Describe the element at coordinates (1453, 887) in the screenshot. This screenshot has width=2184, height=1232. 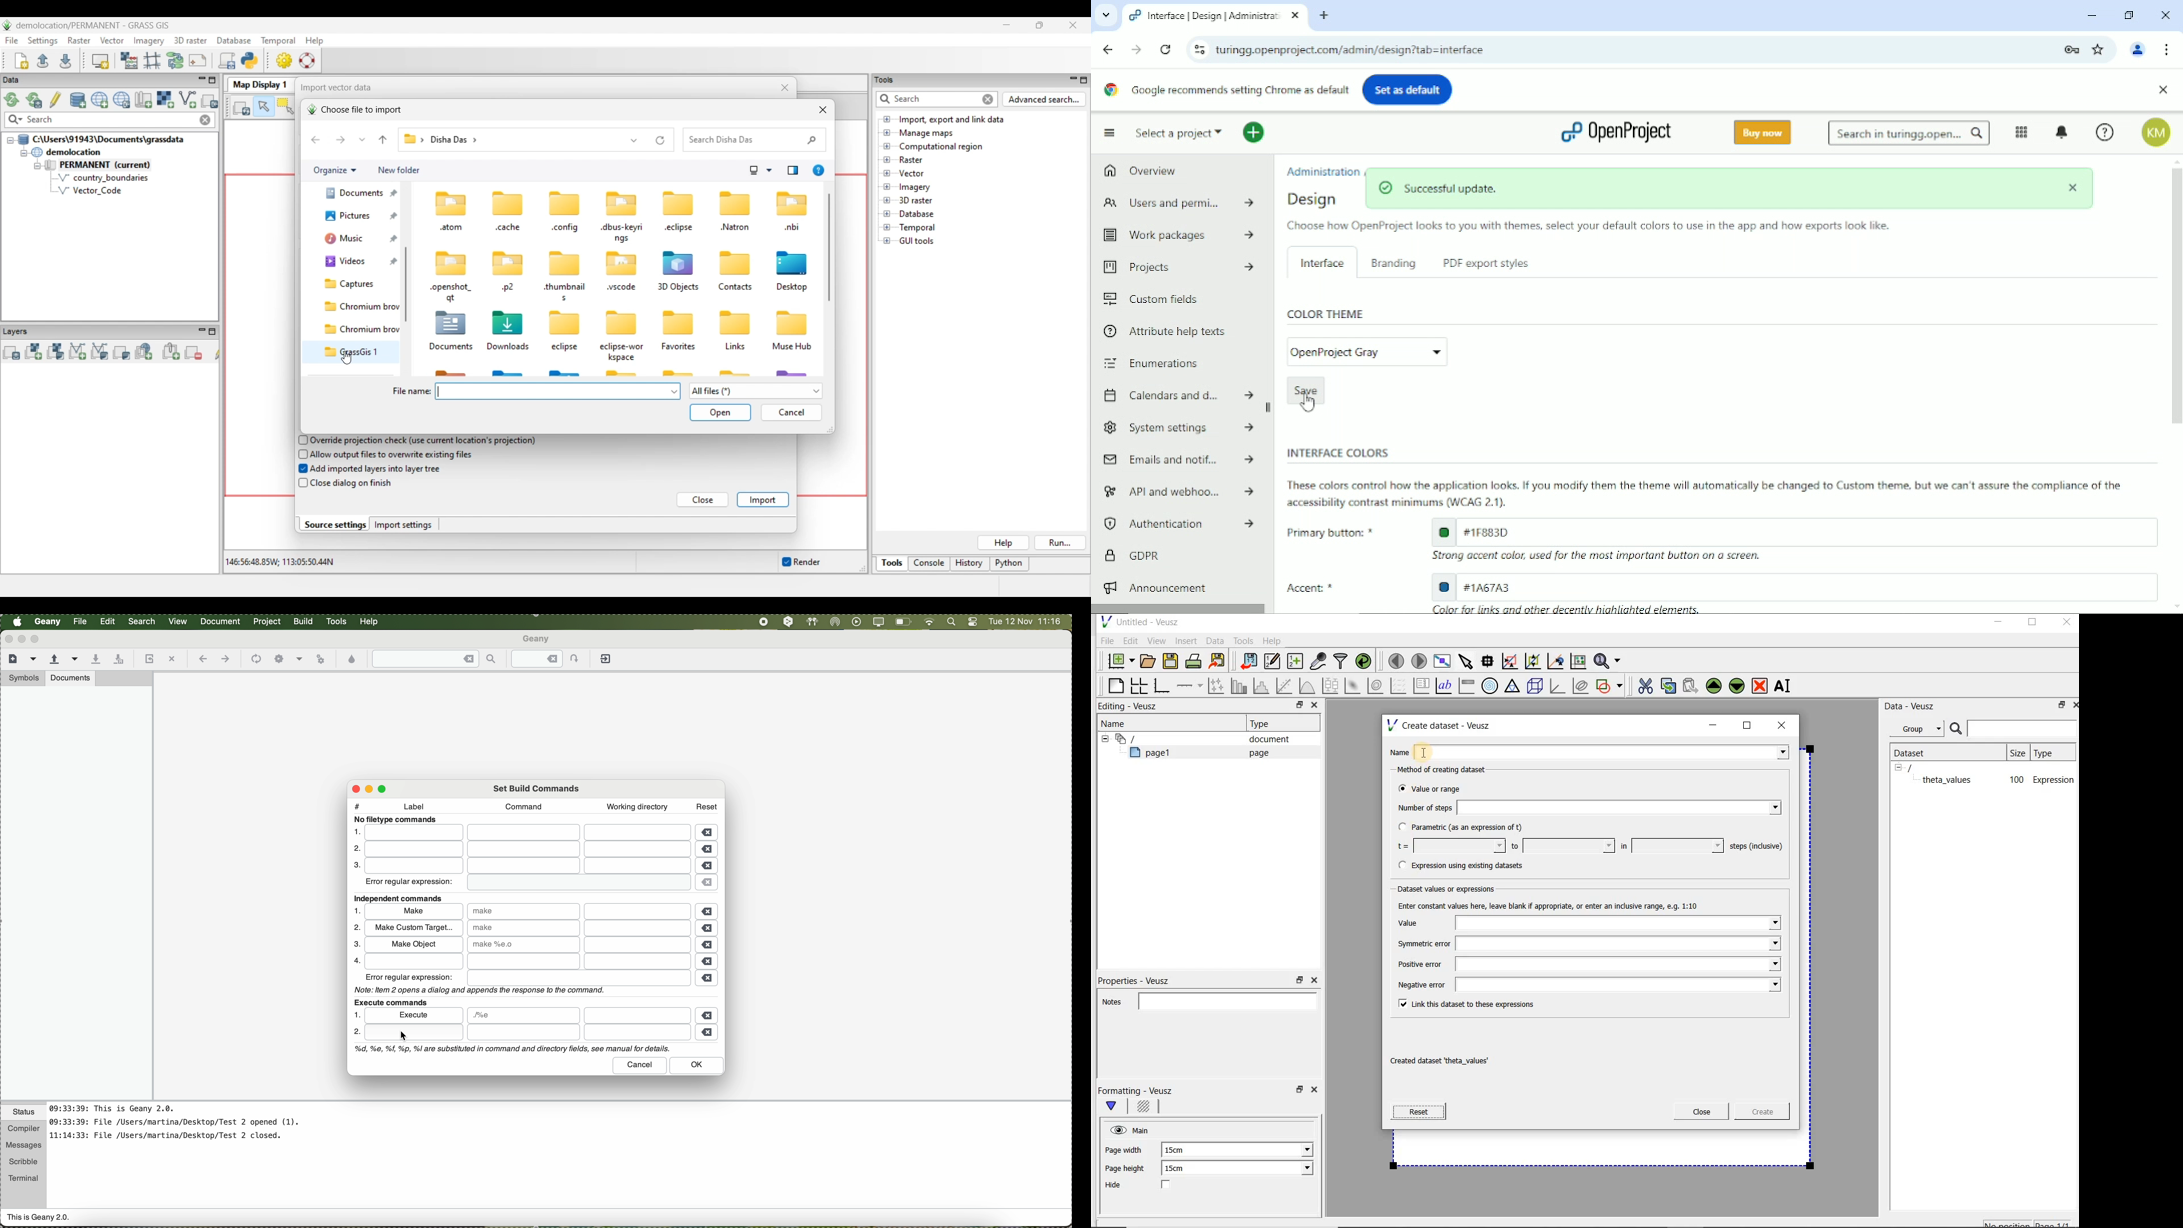
I see `Dataset values or expressions` at that location.